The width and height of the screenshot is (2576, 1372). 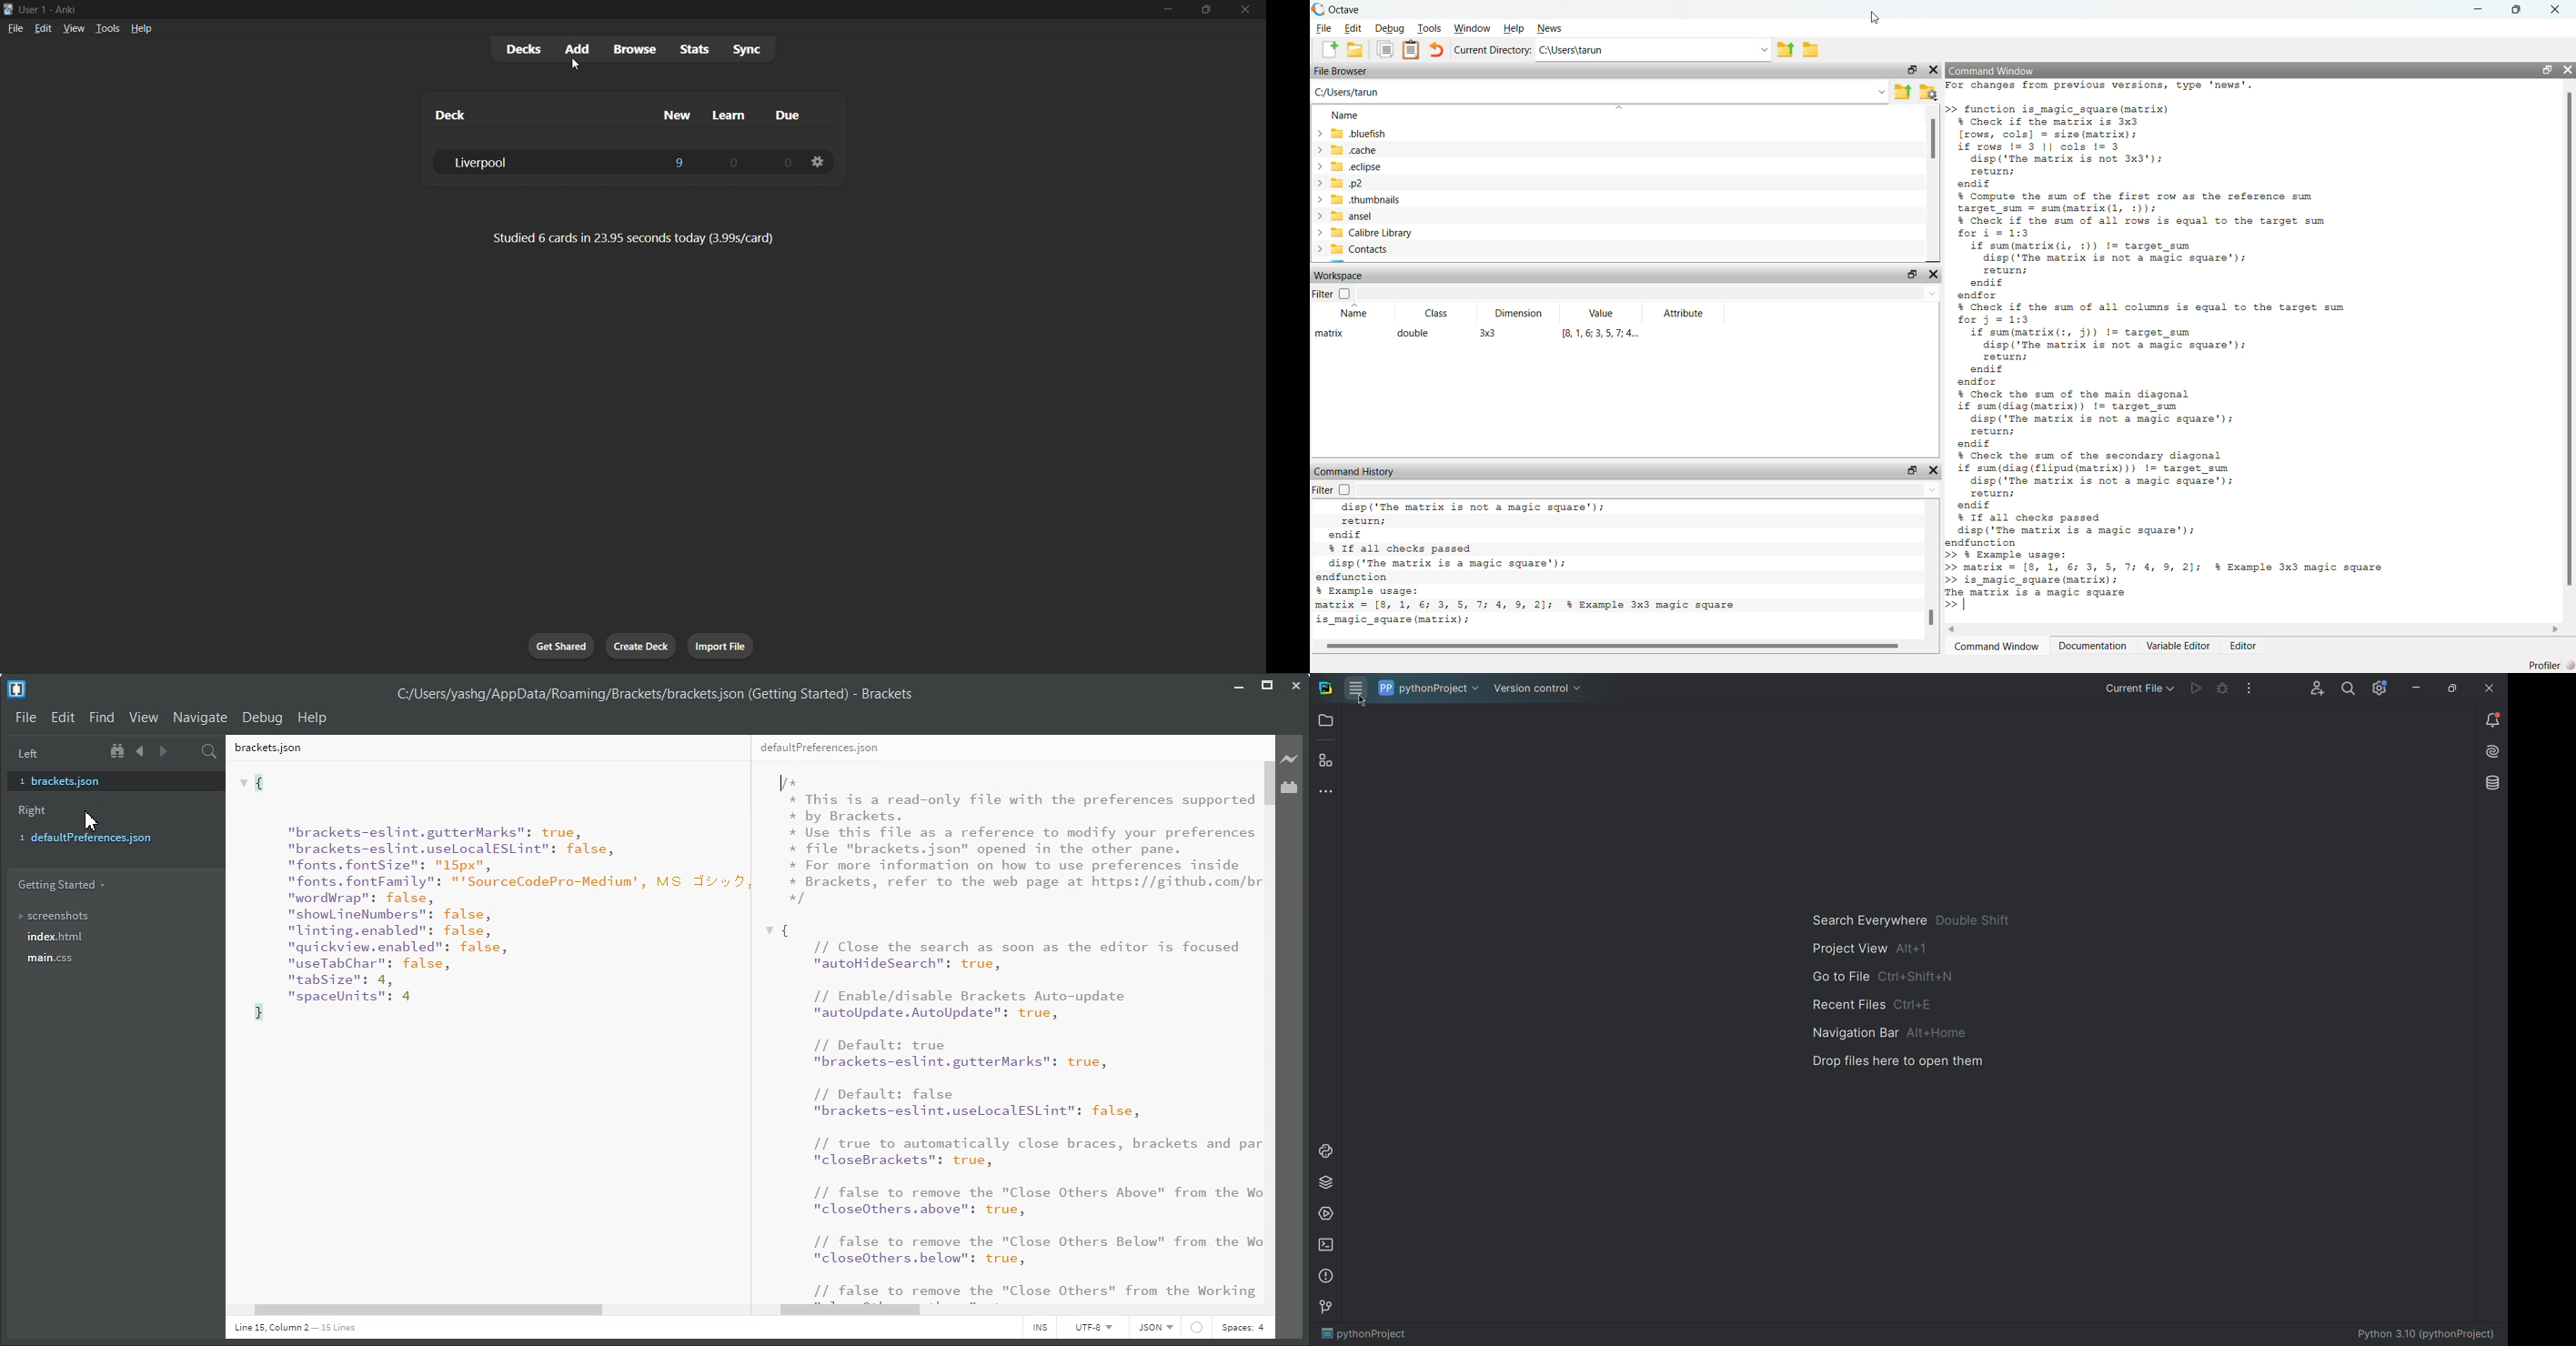 What do you see at coordinates (1199, 1331) in the screenshot?
I see `circle` at bounding box center [1199, 1331].